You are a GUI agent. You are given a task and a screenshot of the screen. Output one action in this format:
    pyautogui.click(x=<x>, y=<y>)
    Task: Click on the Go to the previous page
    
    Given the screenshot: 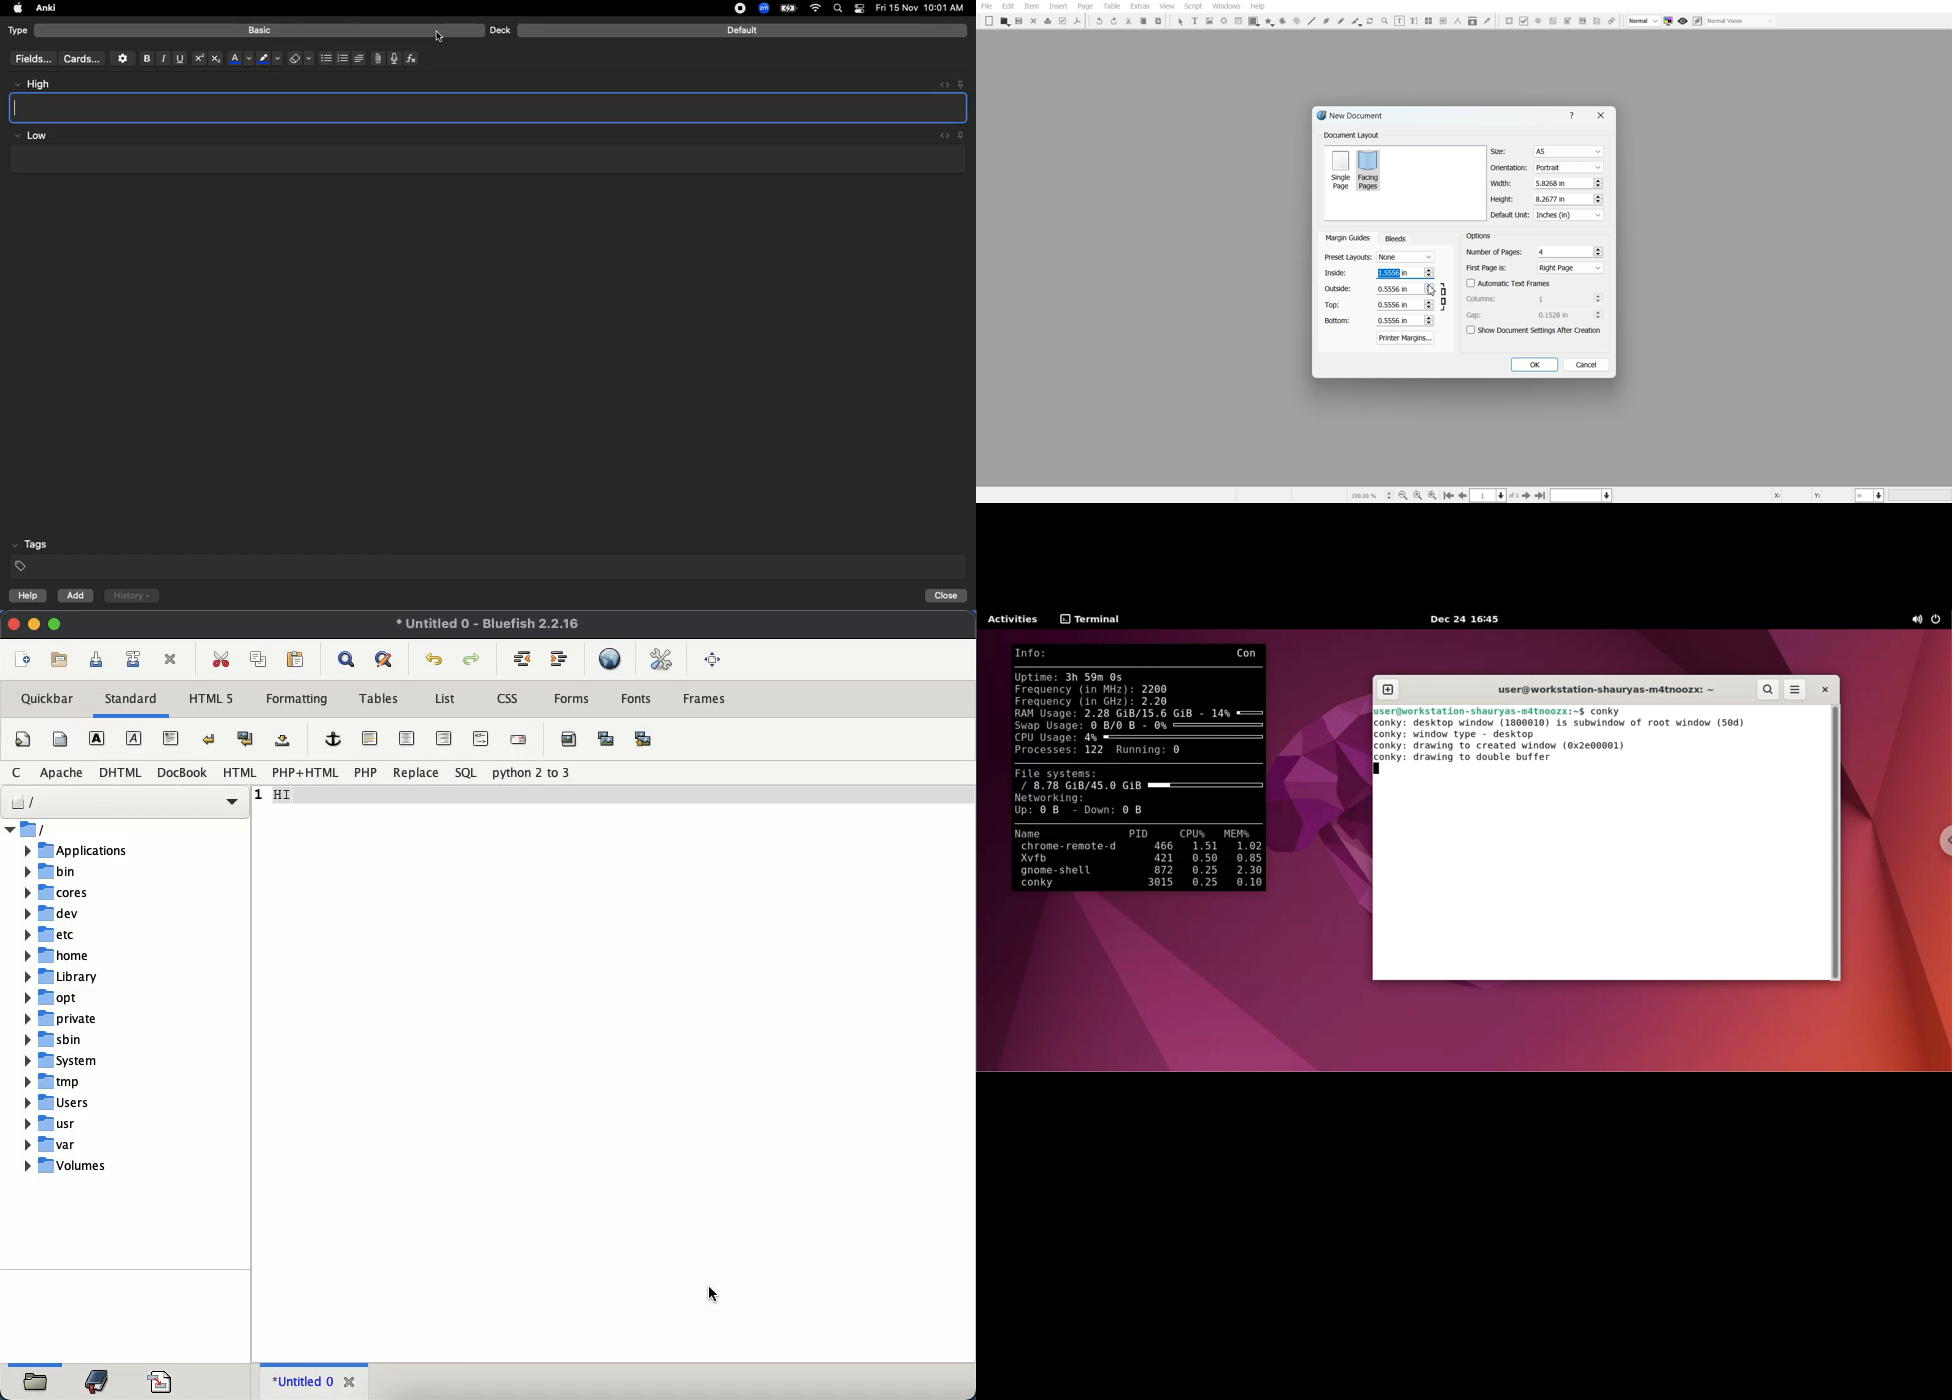 What is the action you would take?
    pyautogui.click(x=1462, y=496)
    